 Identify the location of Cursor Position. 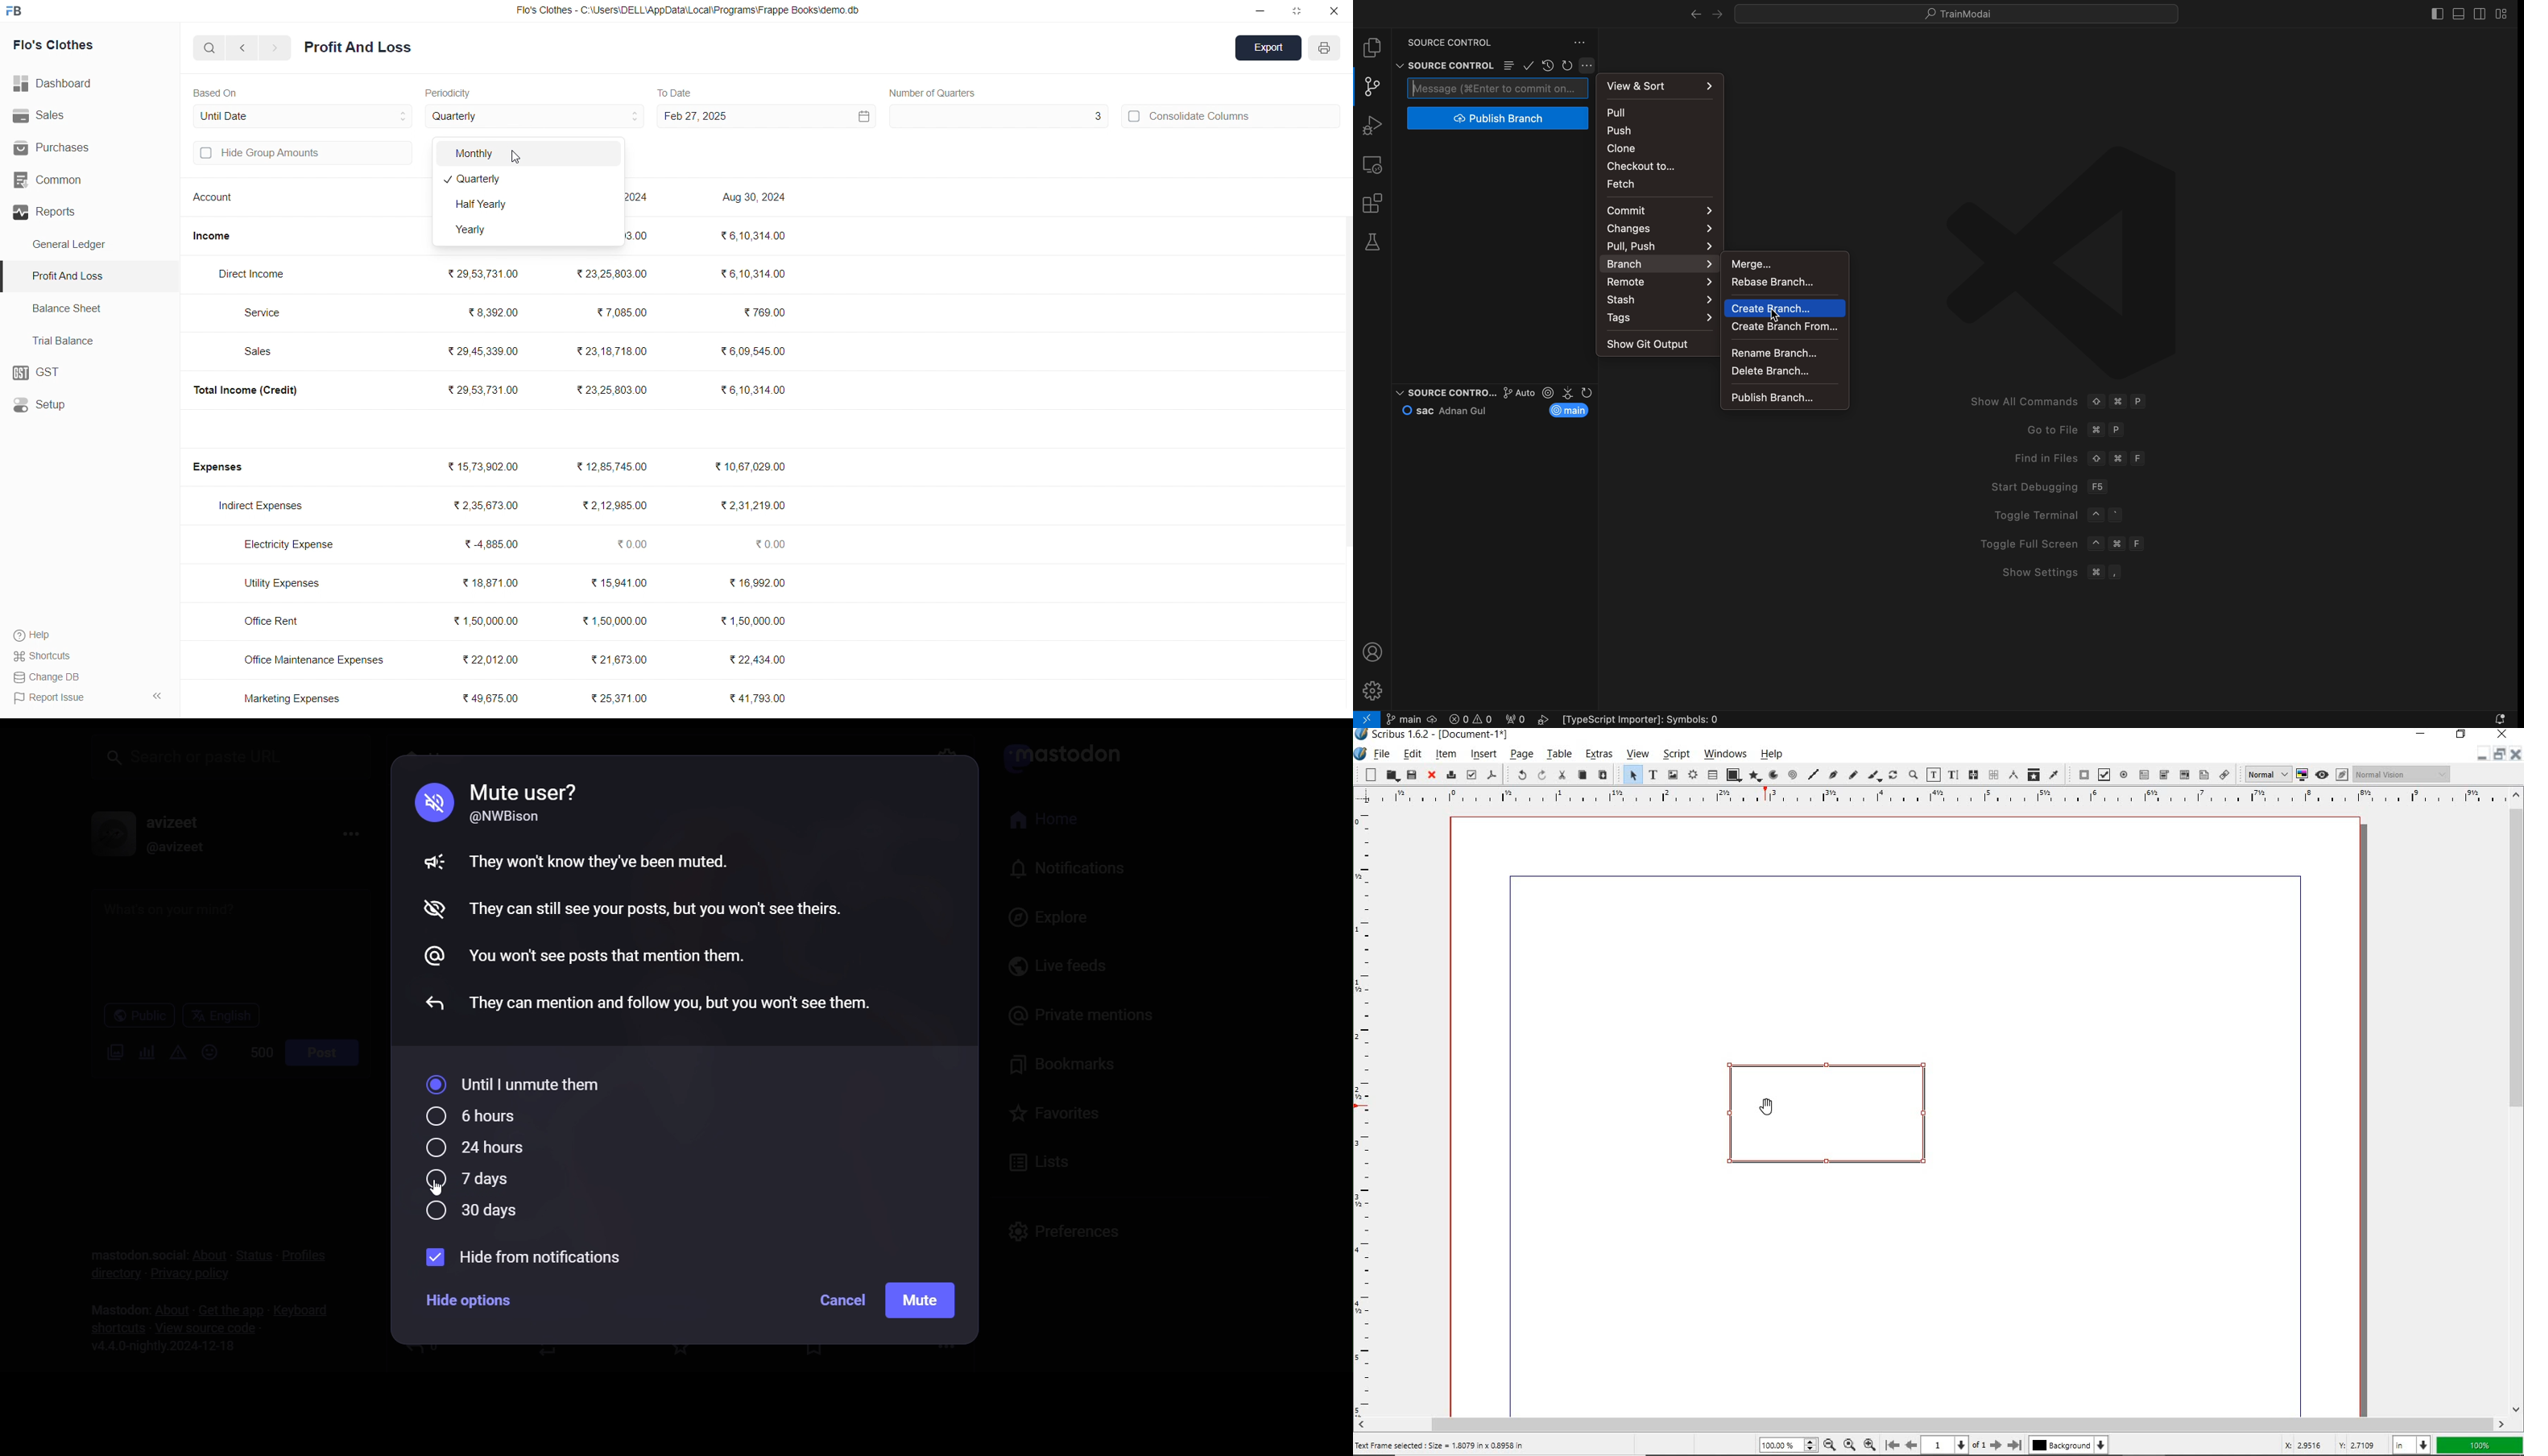
(1766, 1107).